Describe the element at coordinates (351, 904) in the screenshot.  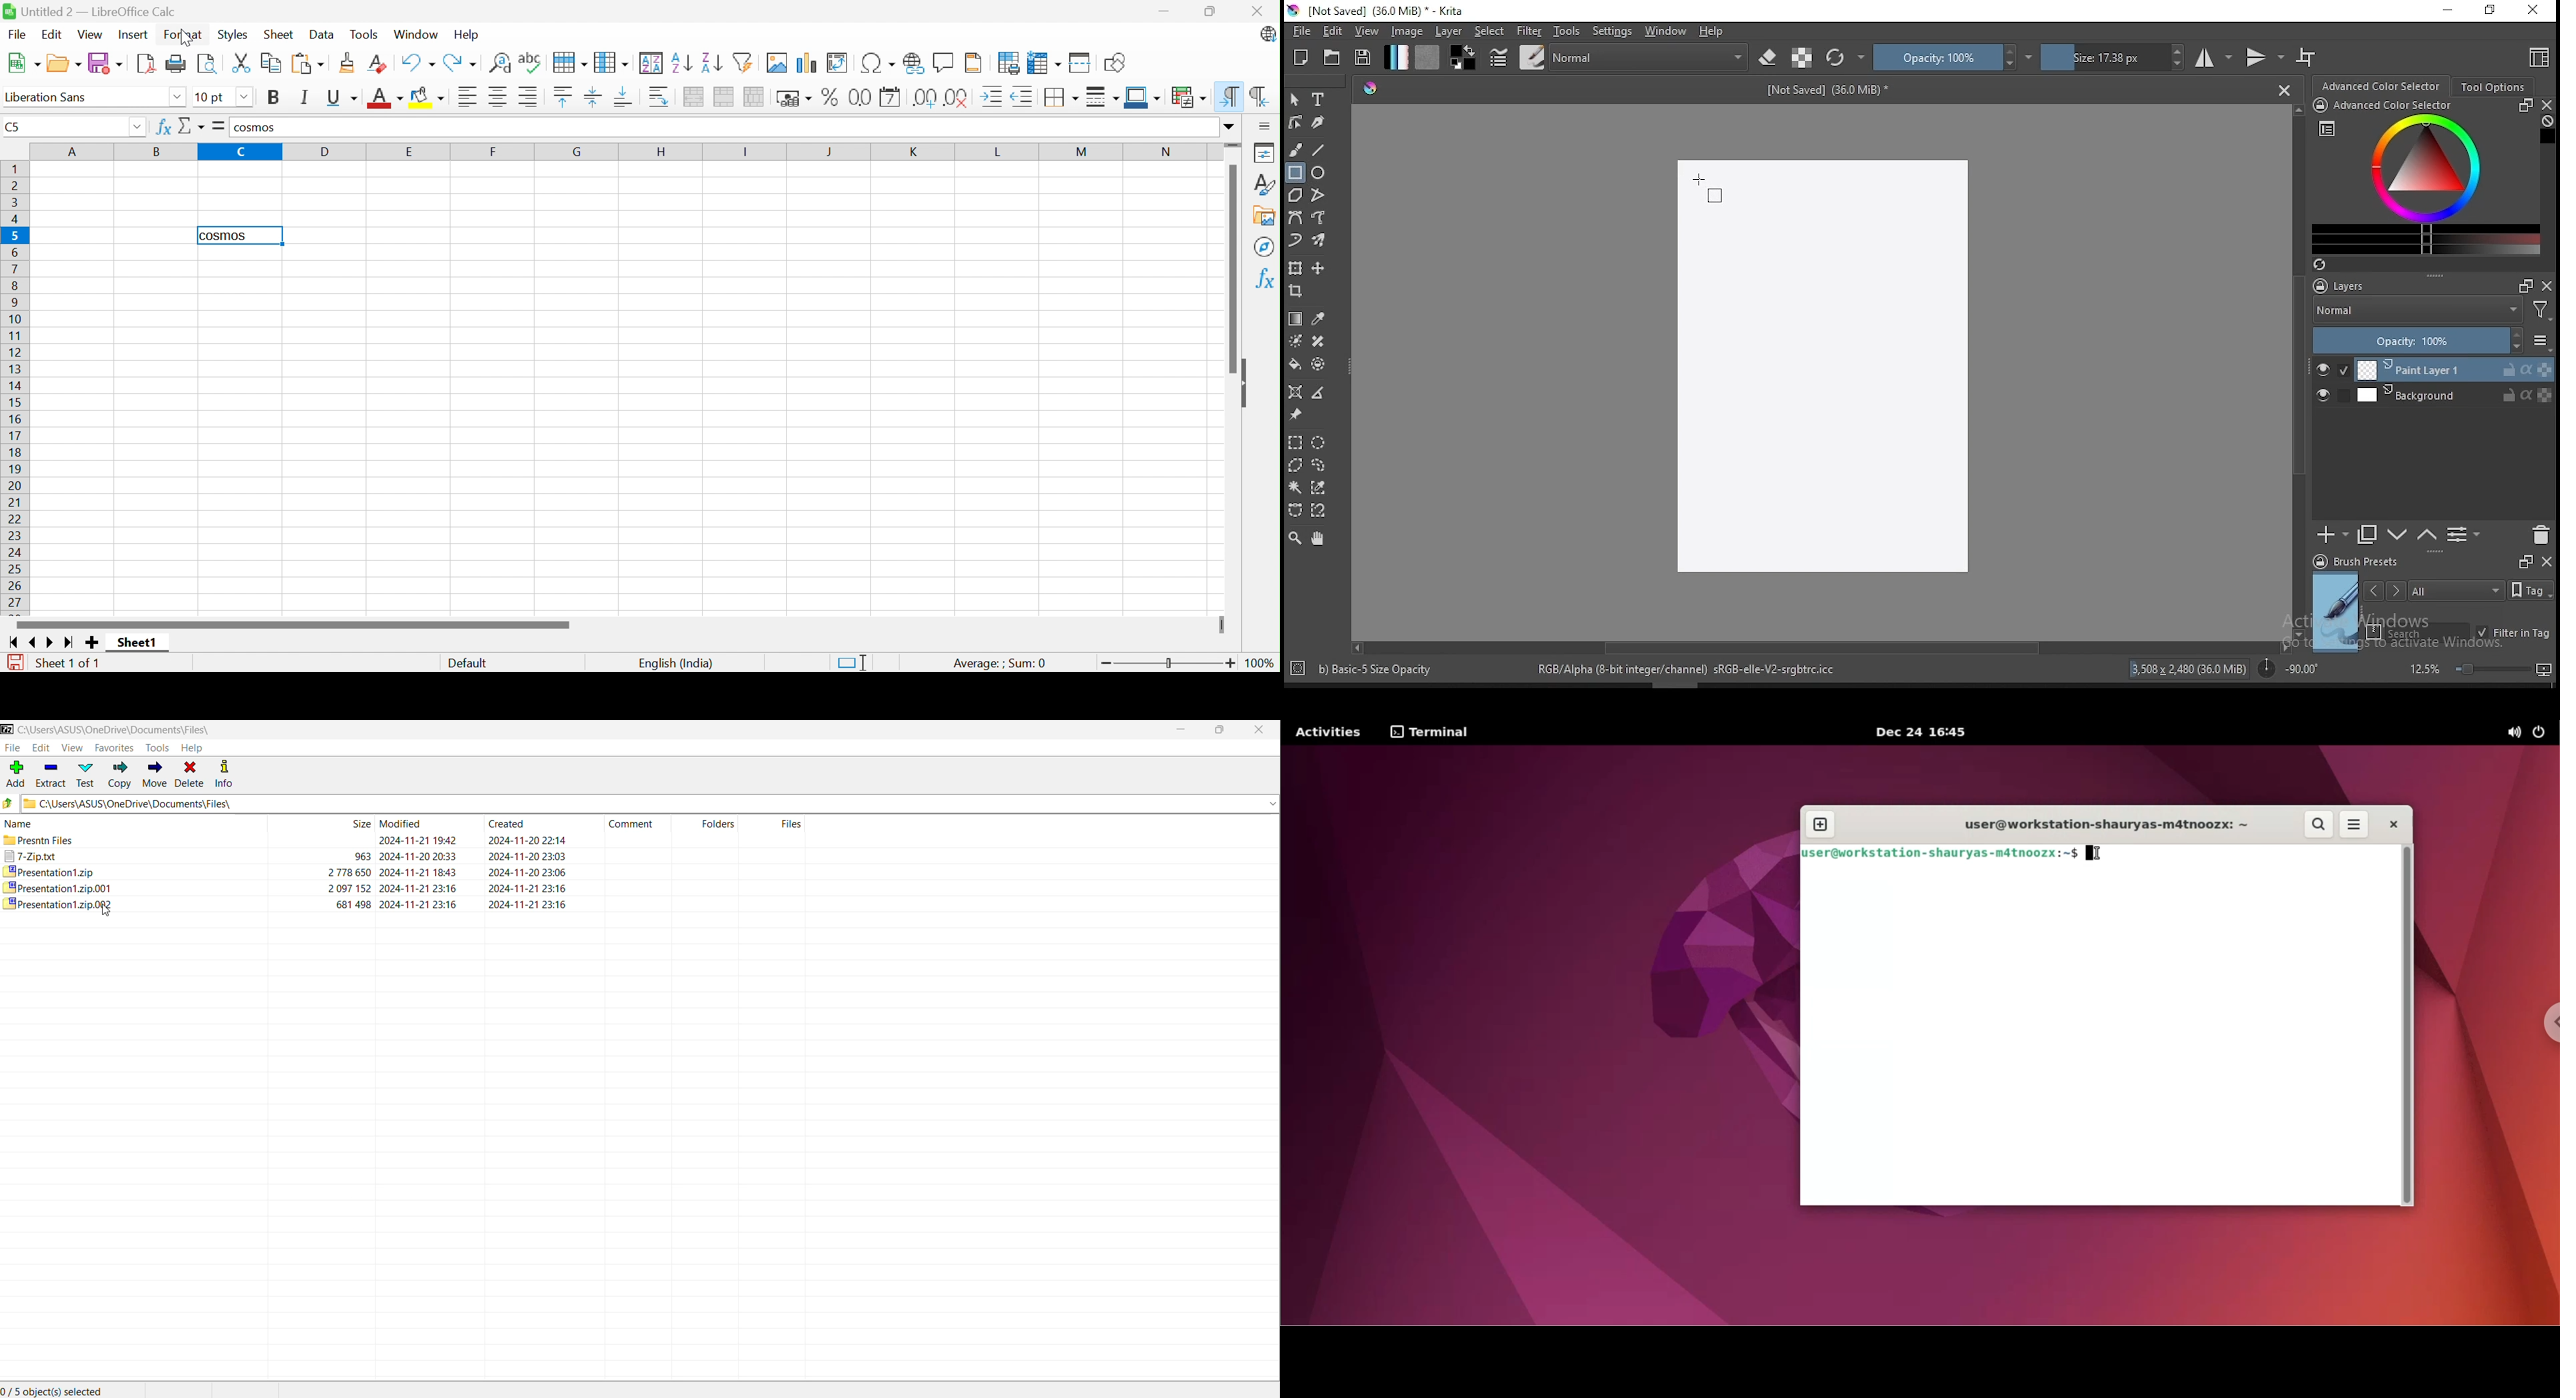
I see `681 498` at that location.